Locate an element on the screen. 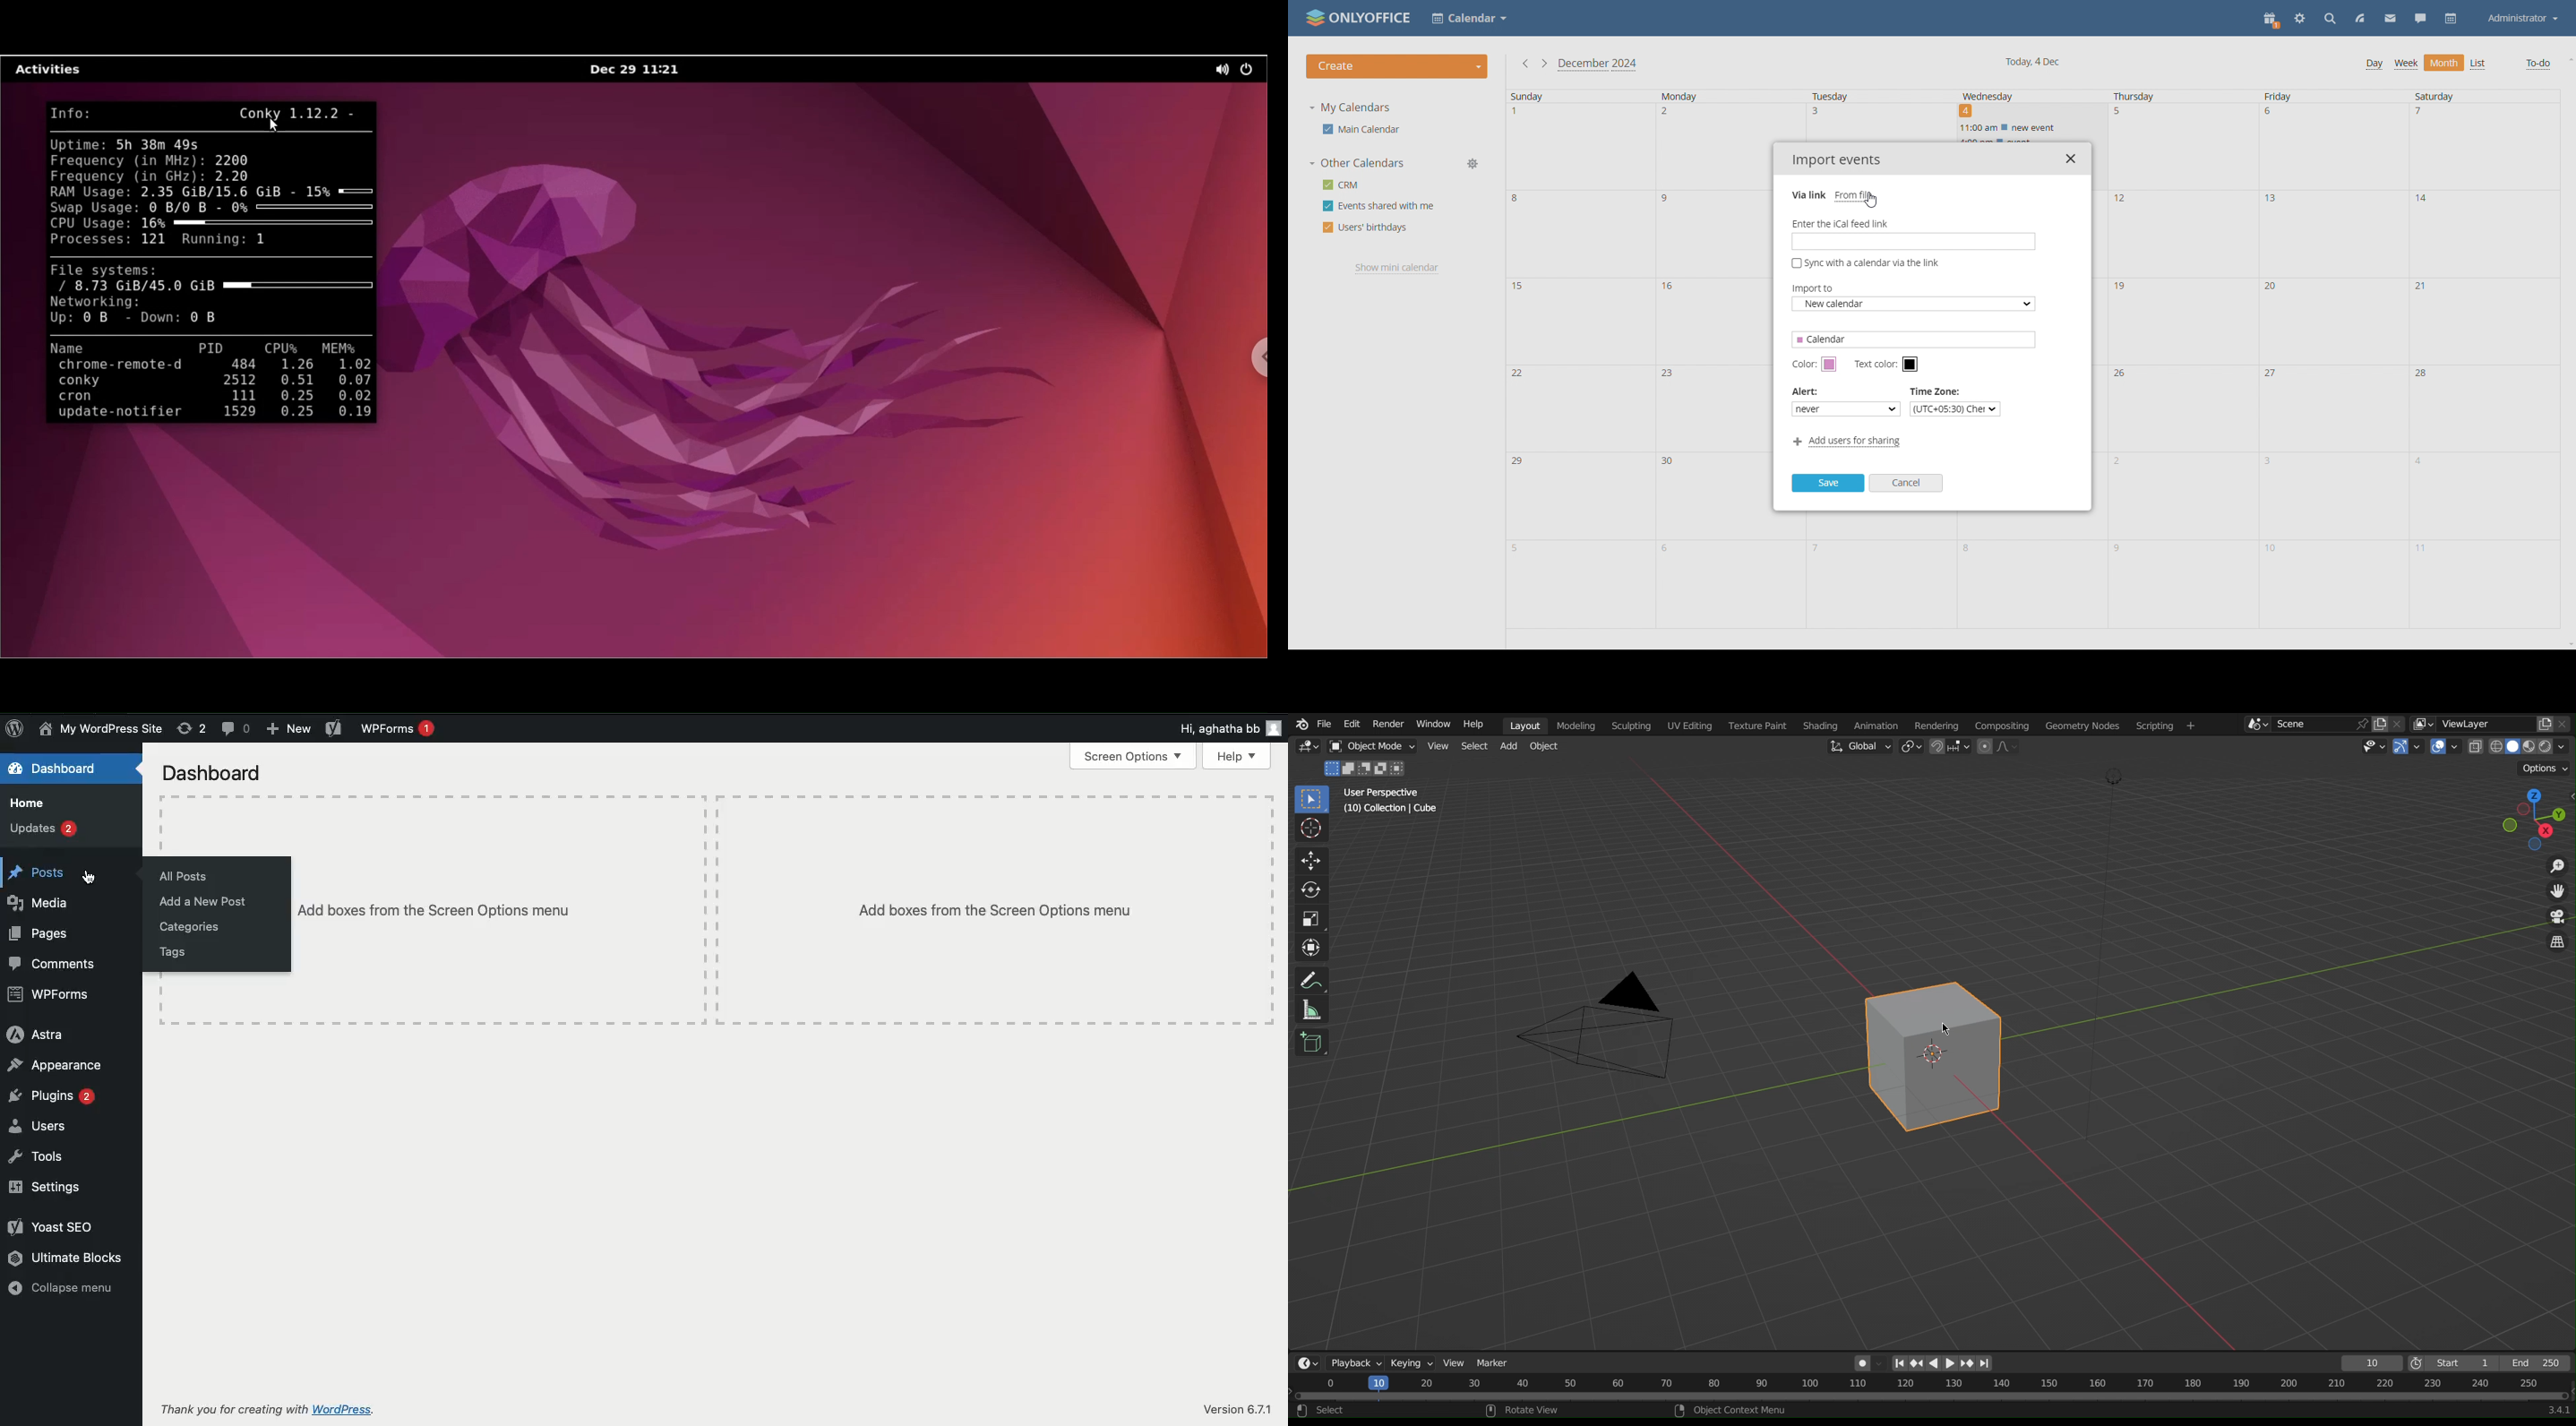 The width and height of the screenshot is (2576, 1428). Types of objects is located at coordinates (2370, 746).